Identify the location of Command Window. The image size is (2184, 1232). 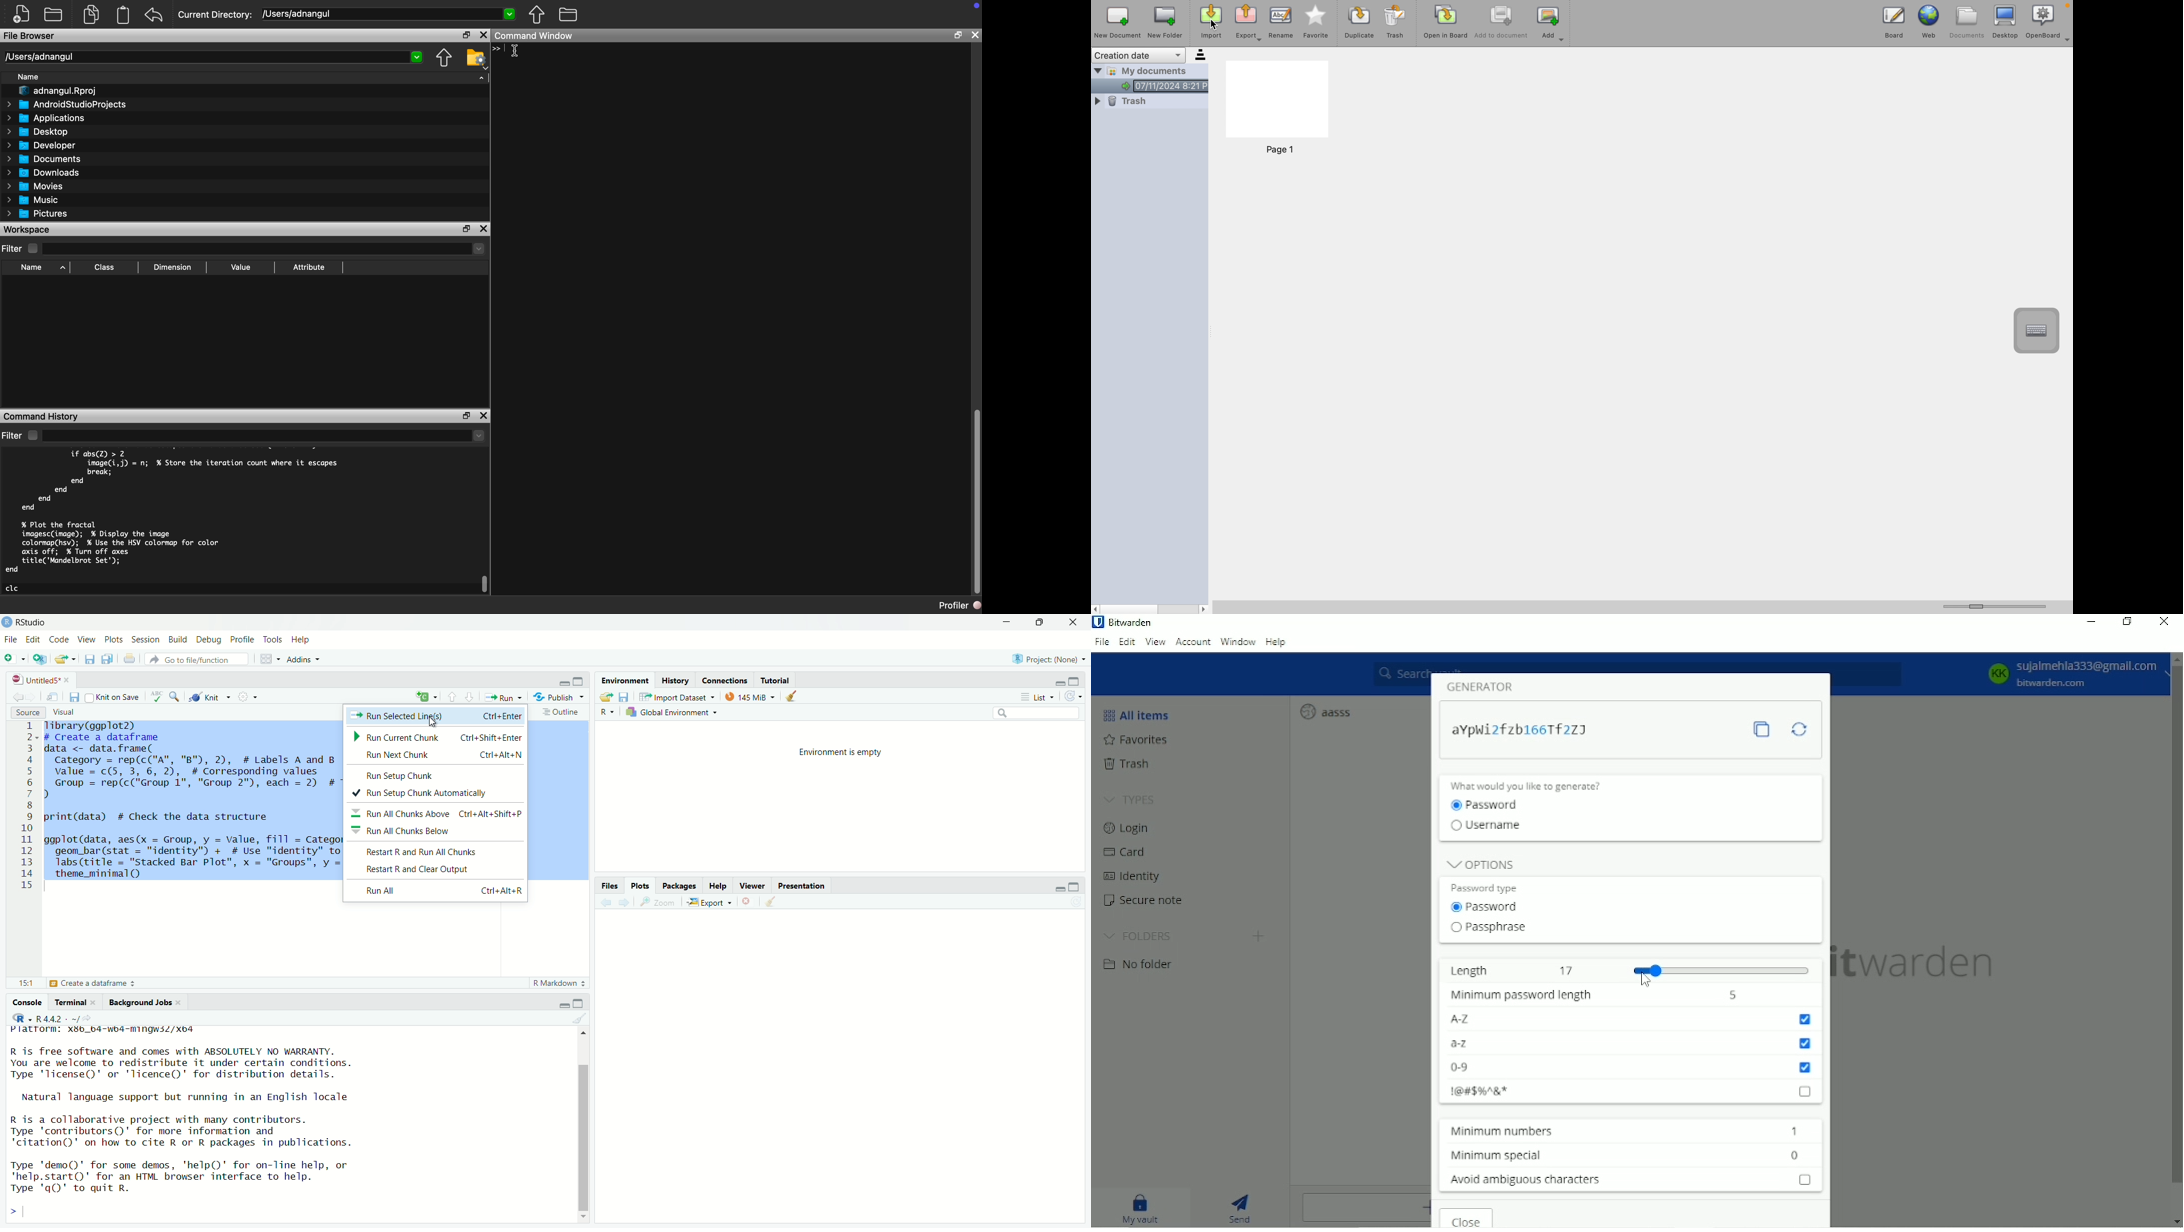
(536, 36).